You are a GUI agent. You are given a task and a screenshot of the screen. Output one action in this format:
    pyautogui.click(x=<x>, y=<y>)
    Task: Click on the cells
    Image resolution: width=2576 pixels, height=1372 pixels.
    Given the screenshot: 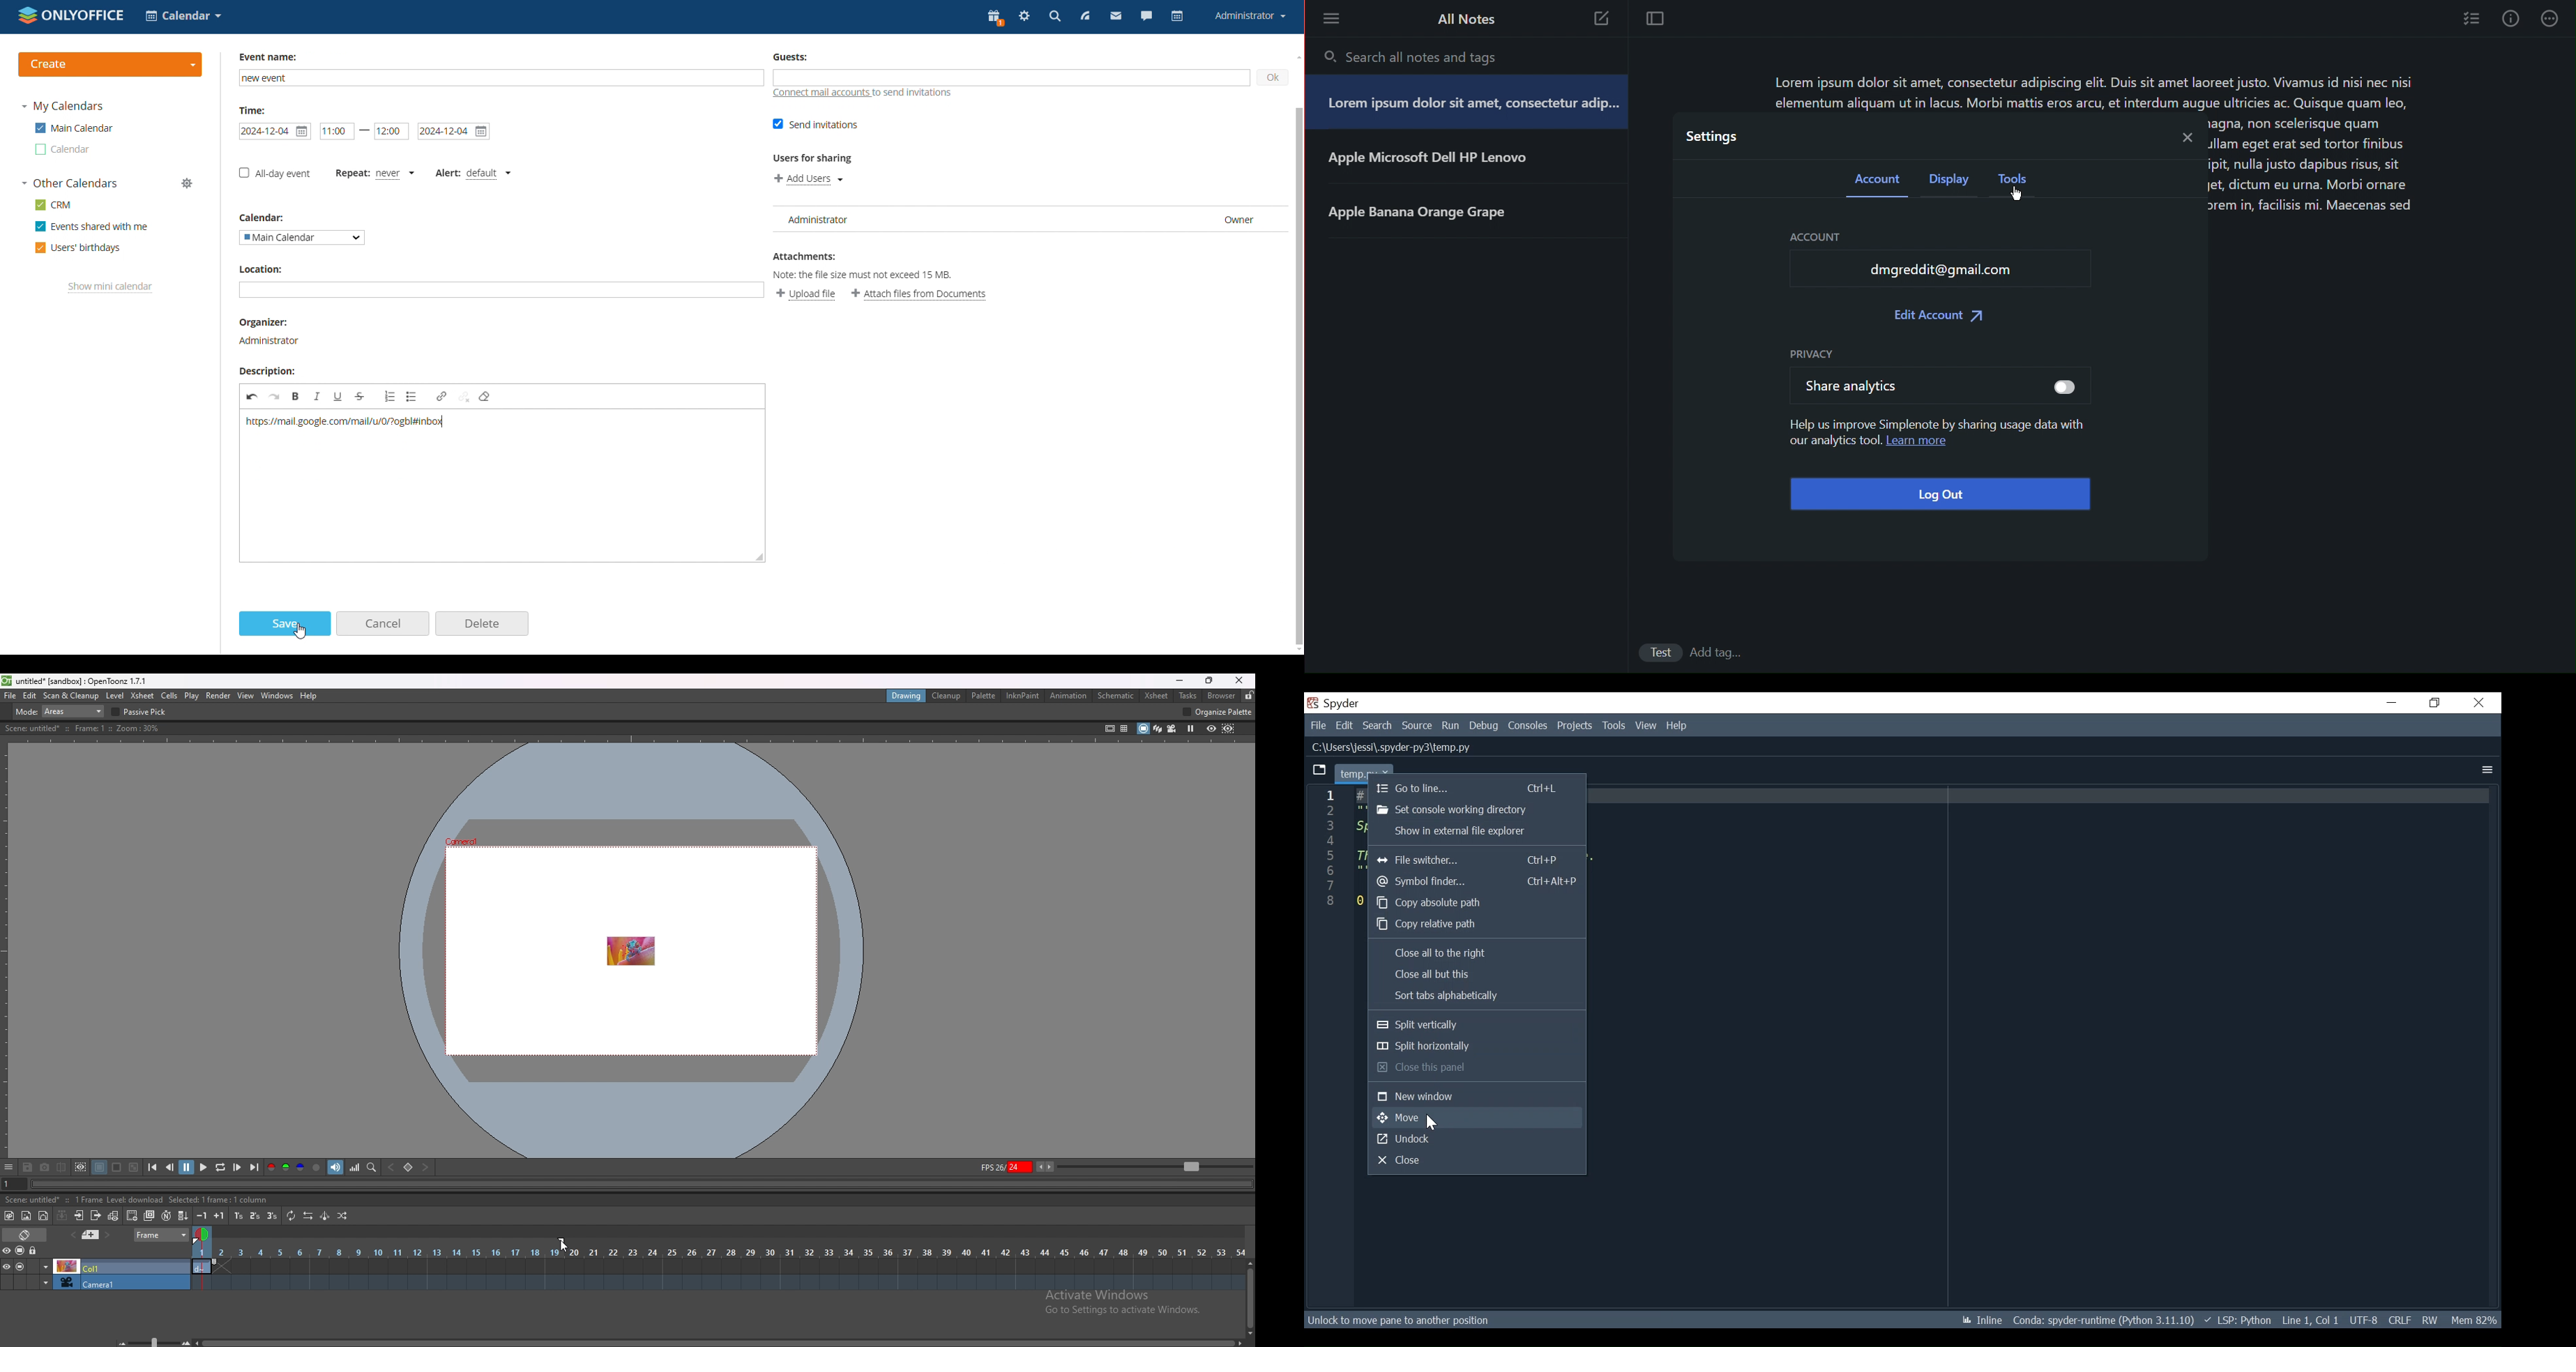 What is the action you would take?
    pyautogui.click(x=169, y=695)
    